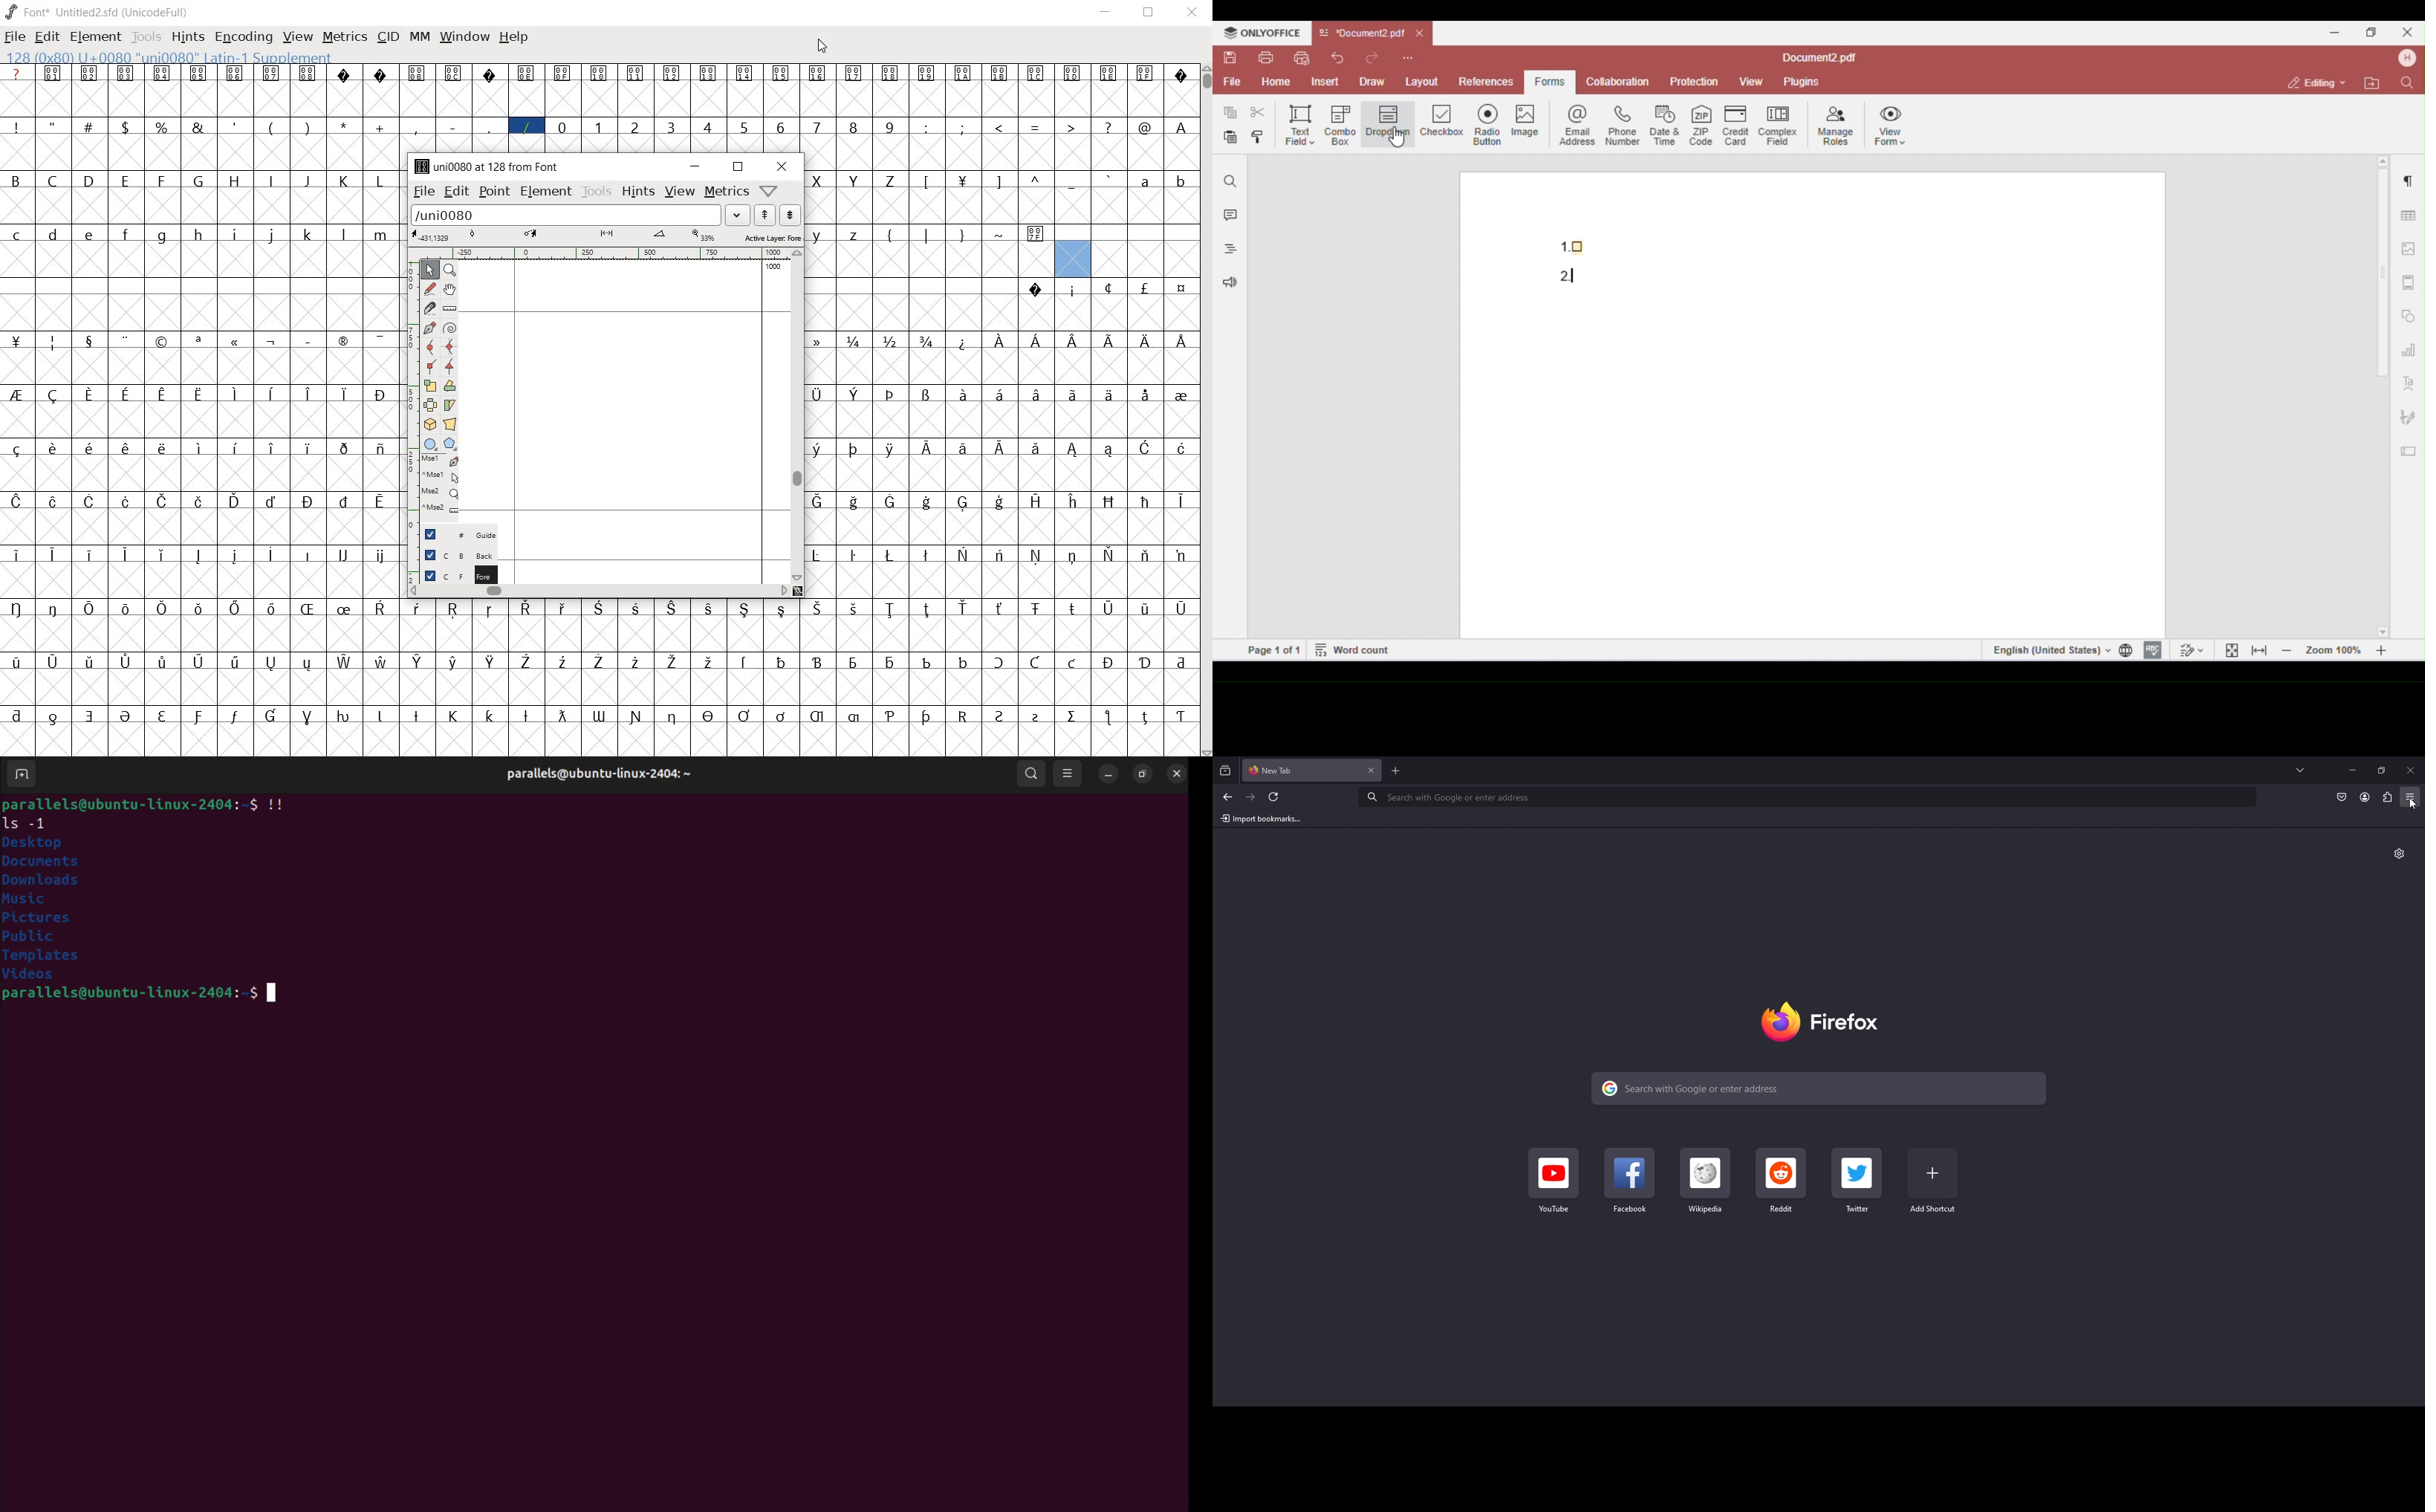  What do you see at coordinates (1036, 340) in the screenshot?
I see `glyph` at bounding box center [1036, 340].